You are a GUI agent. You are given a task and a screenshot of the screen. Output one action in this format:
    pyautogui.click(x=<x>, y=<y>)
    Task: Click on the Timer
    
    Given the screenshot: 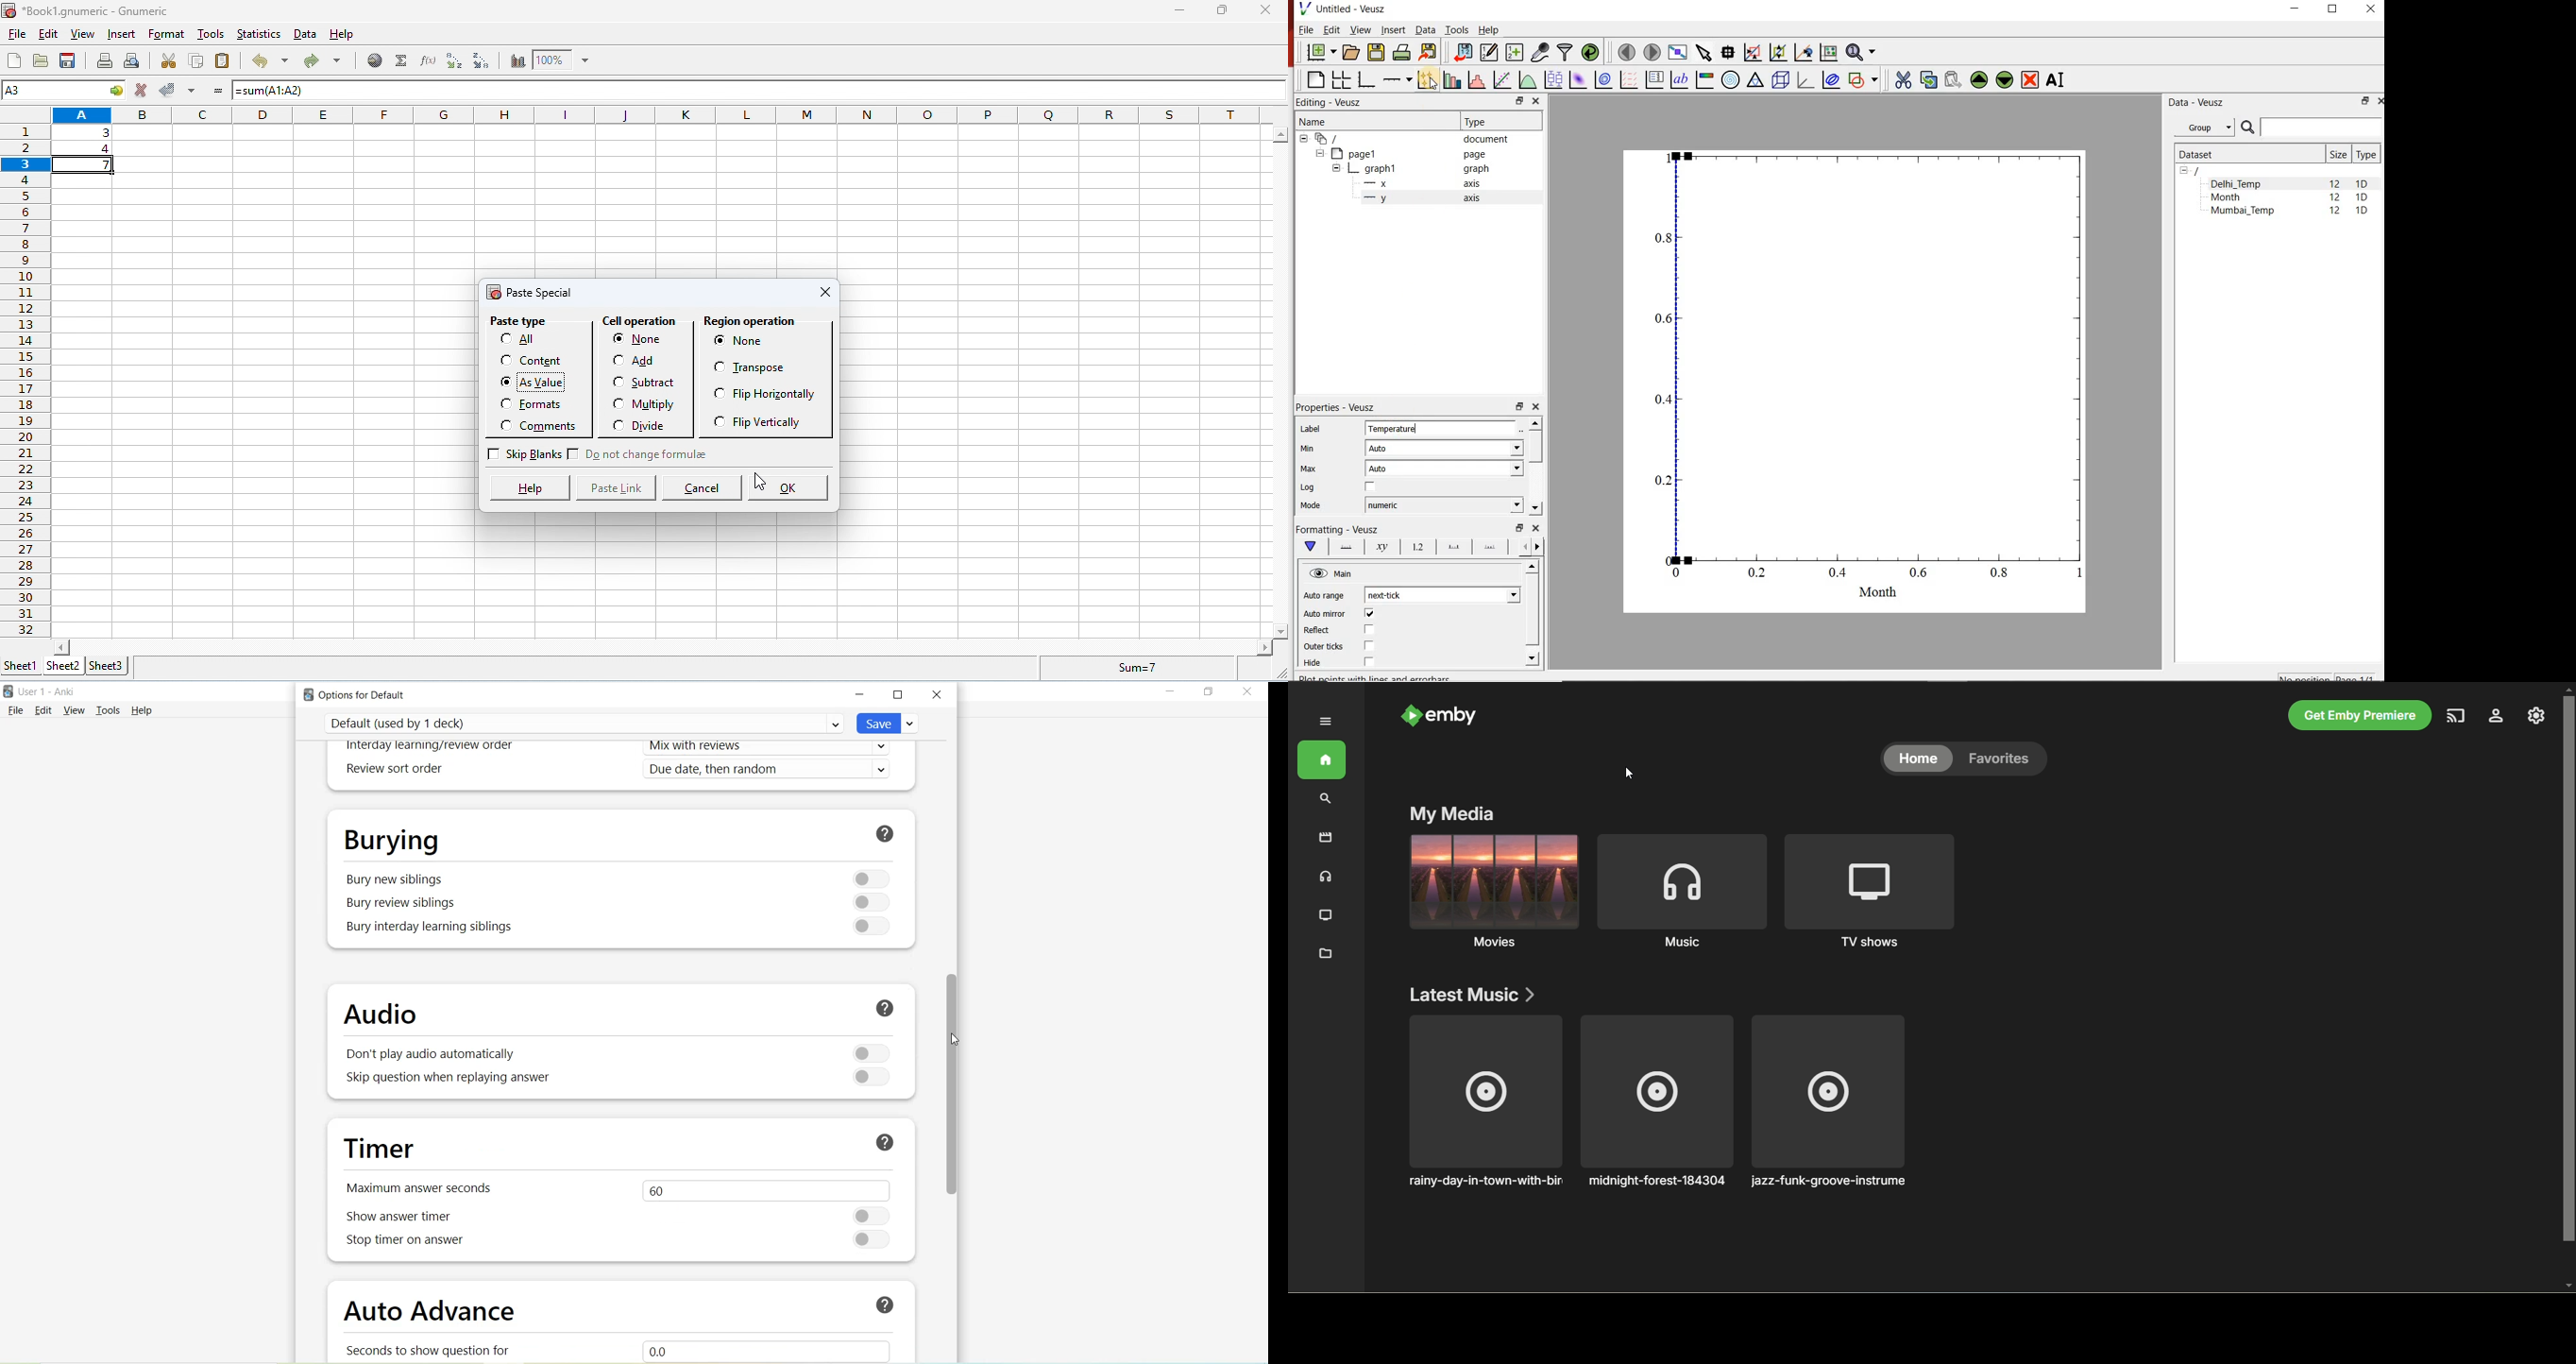 What is the action you would take?
    pyautogui.click(x=384, y=1149)
    